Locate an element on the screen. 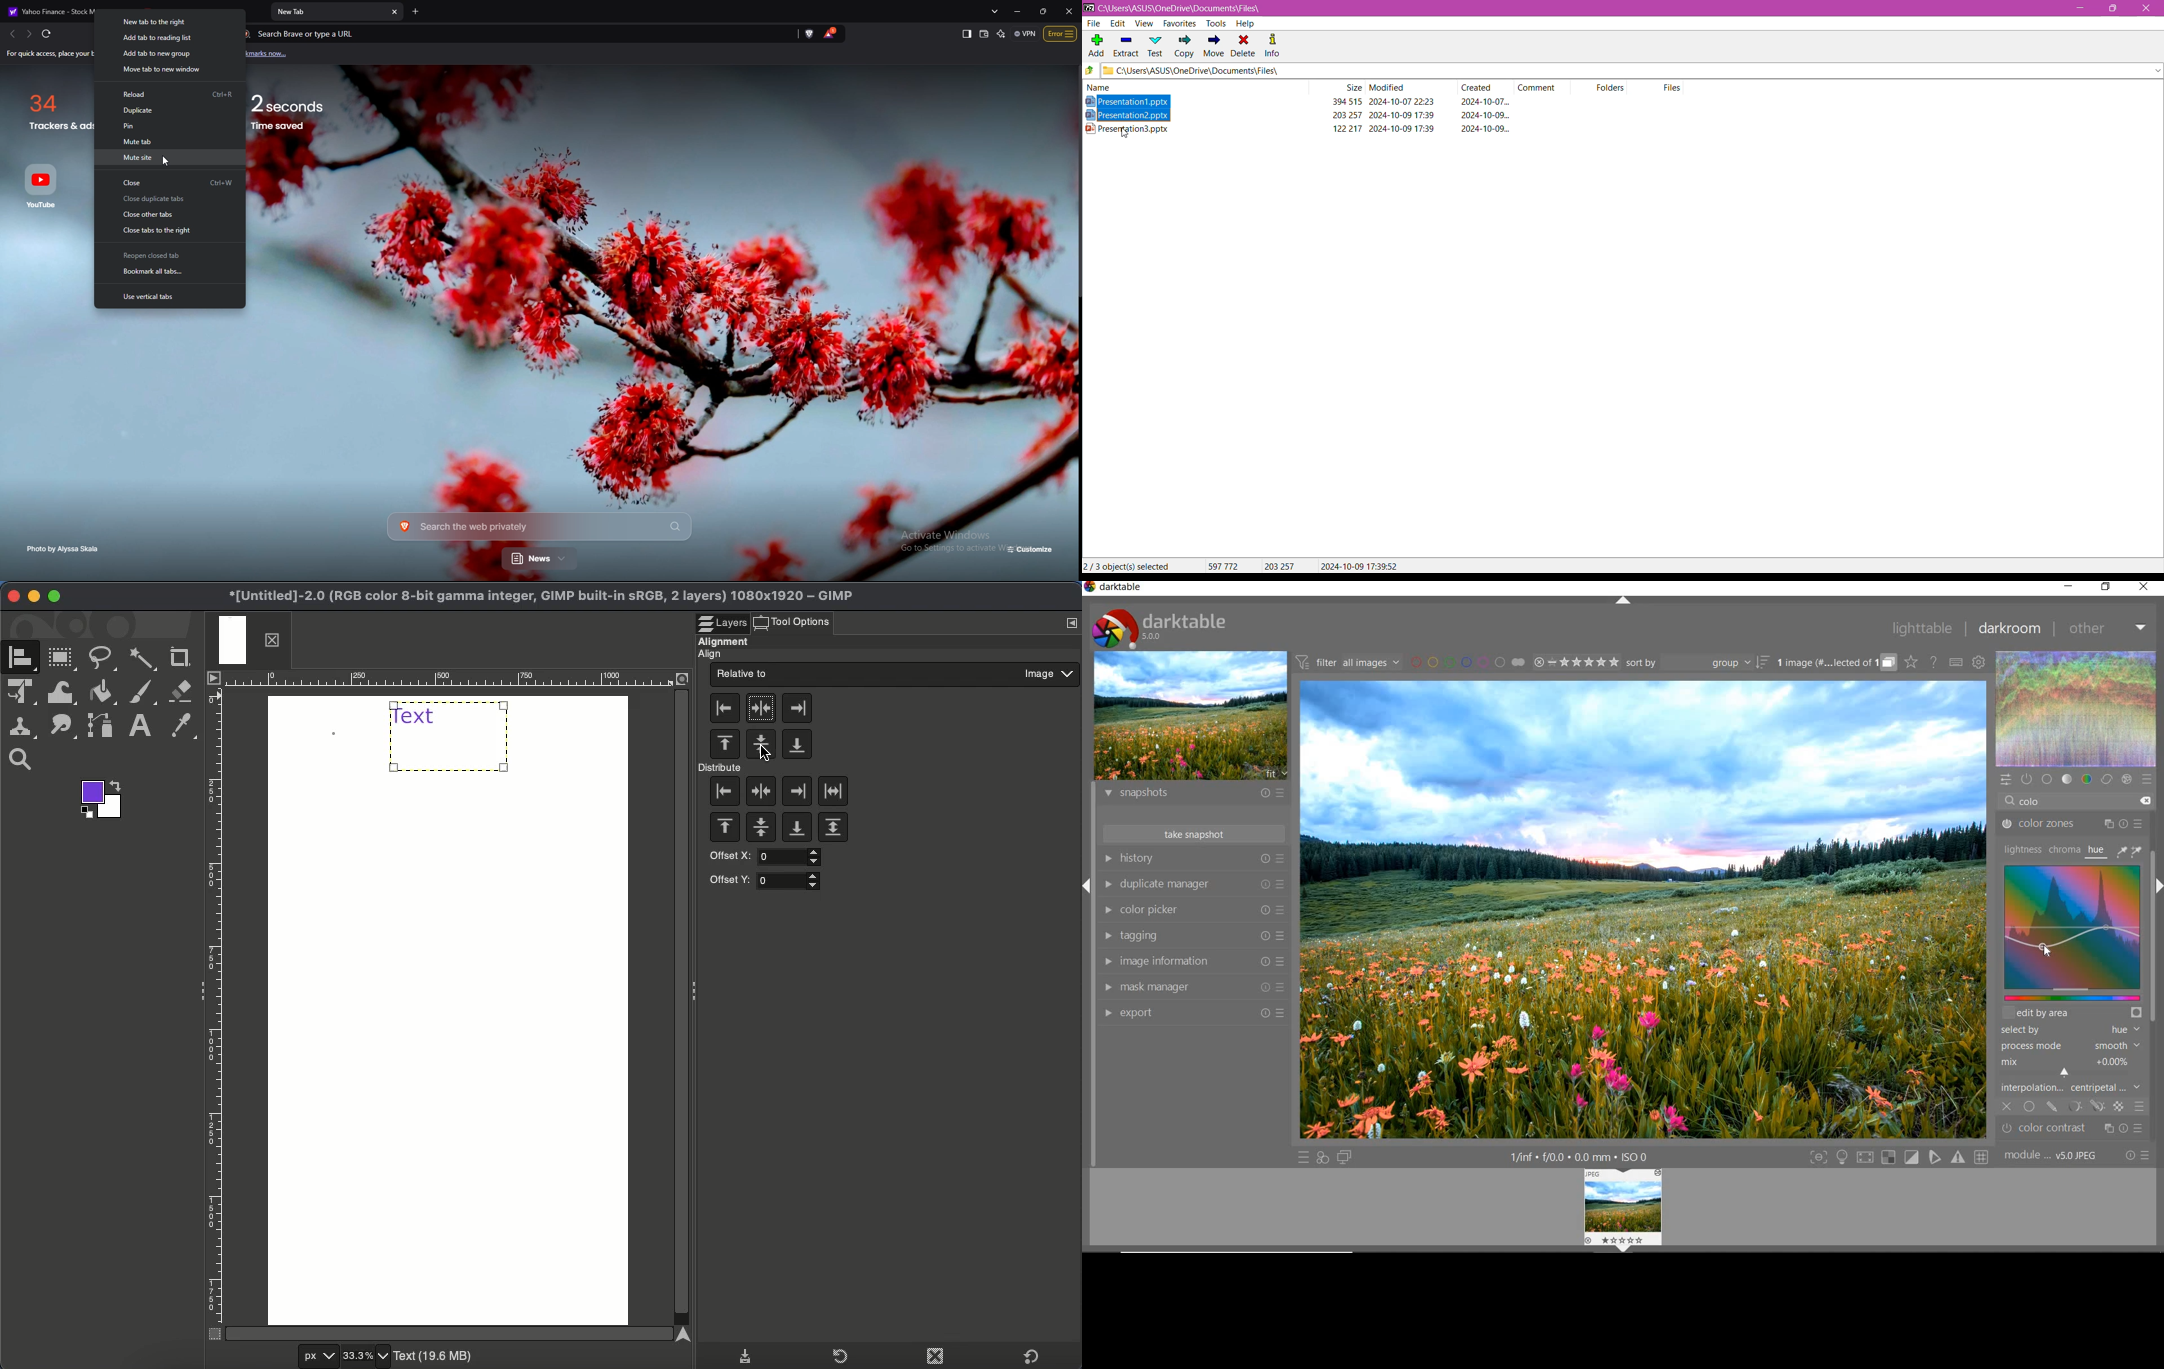 Image resolution: width=2184 pixels, height=1372 pixels. filter images by color labels is located at coordinates (1466, 662).